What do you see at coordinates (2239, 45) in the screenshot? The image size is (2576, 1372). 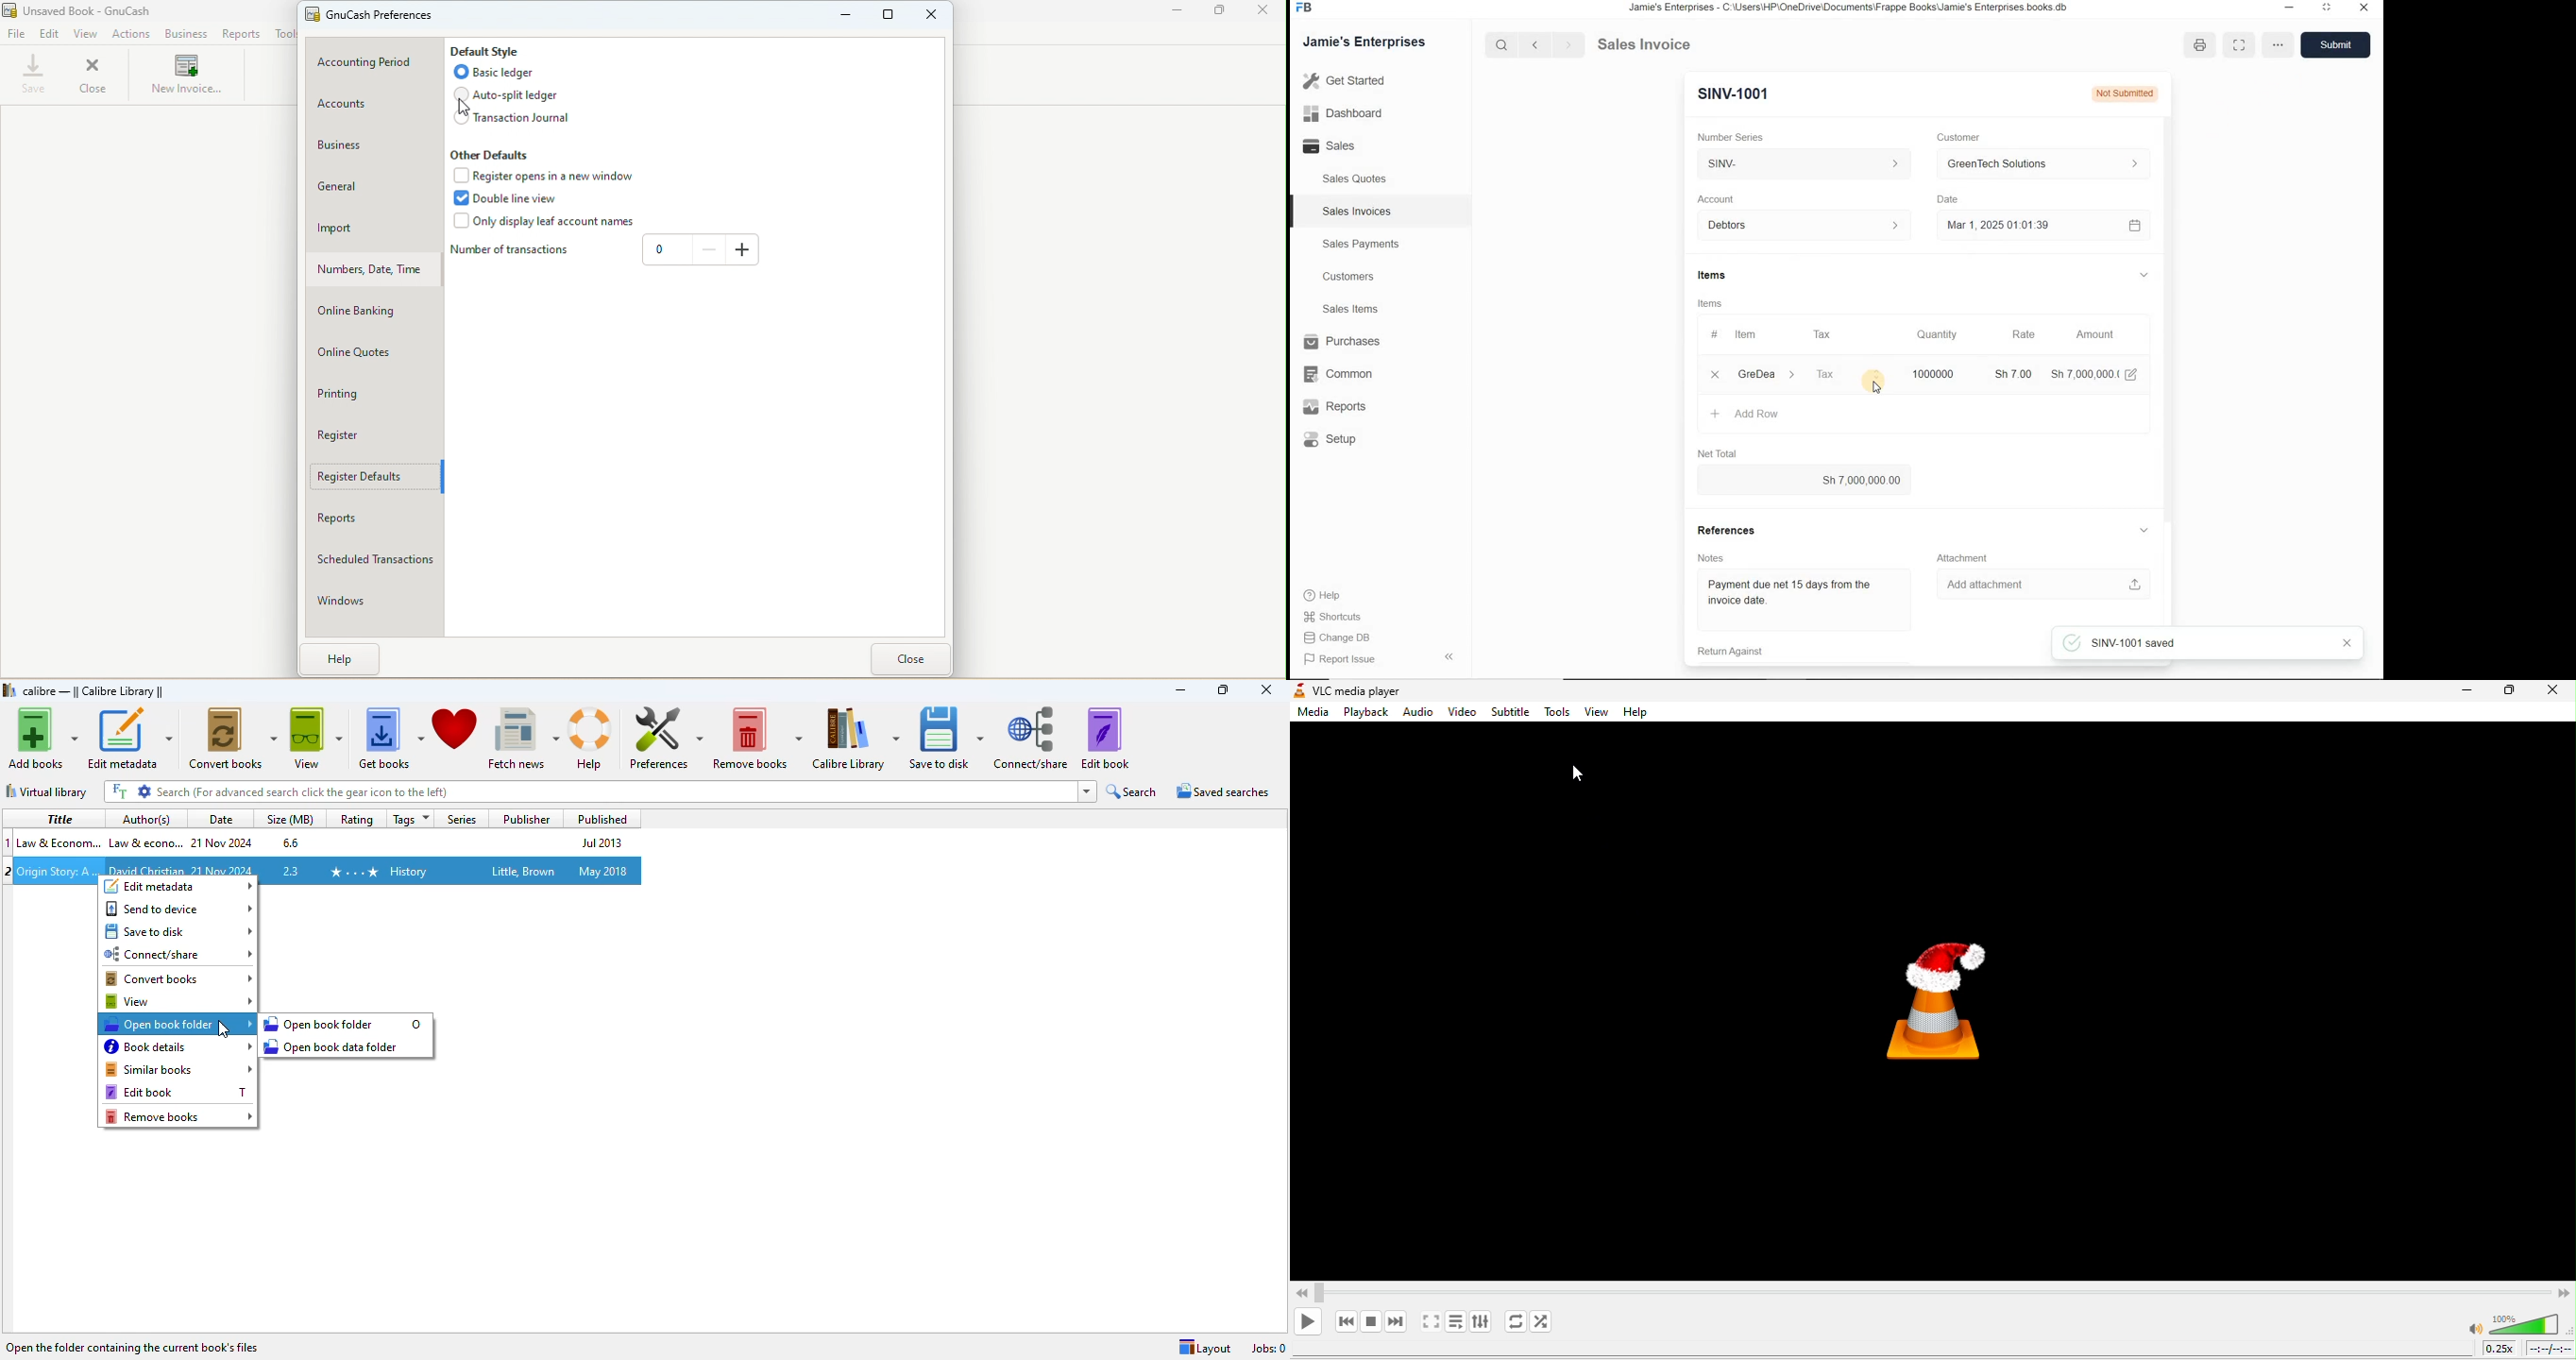 I see `full screen` at bounding box center [2239, 45].